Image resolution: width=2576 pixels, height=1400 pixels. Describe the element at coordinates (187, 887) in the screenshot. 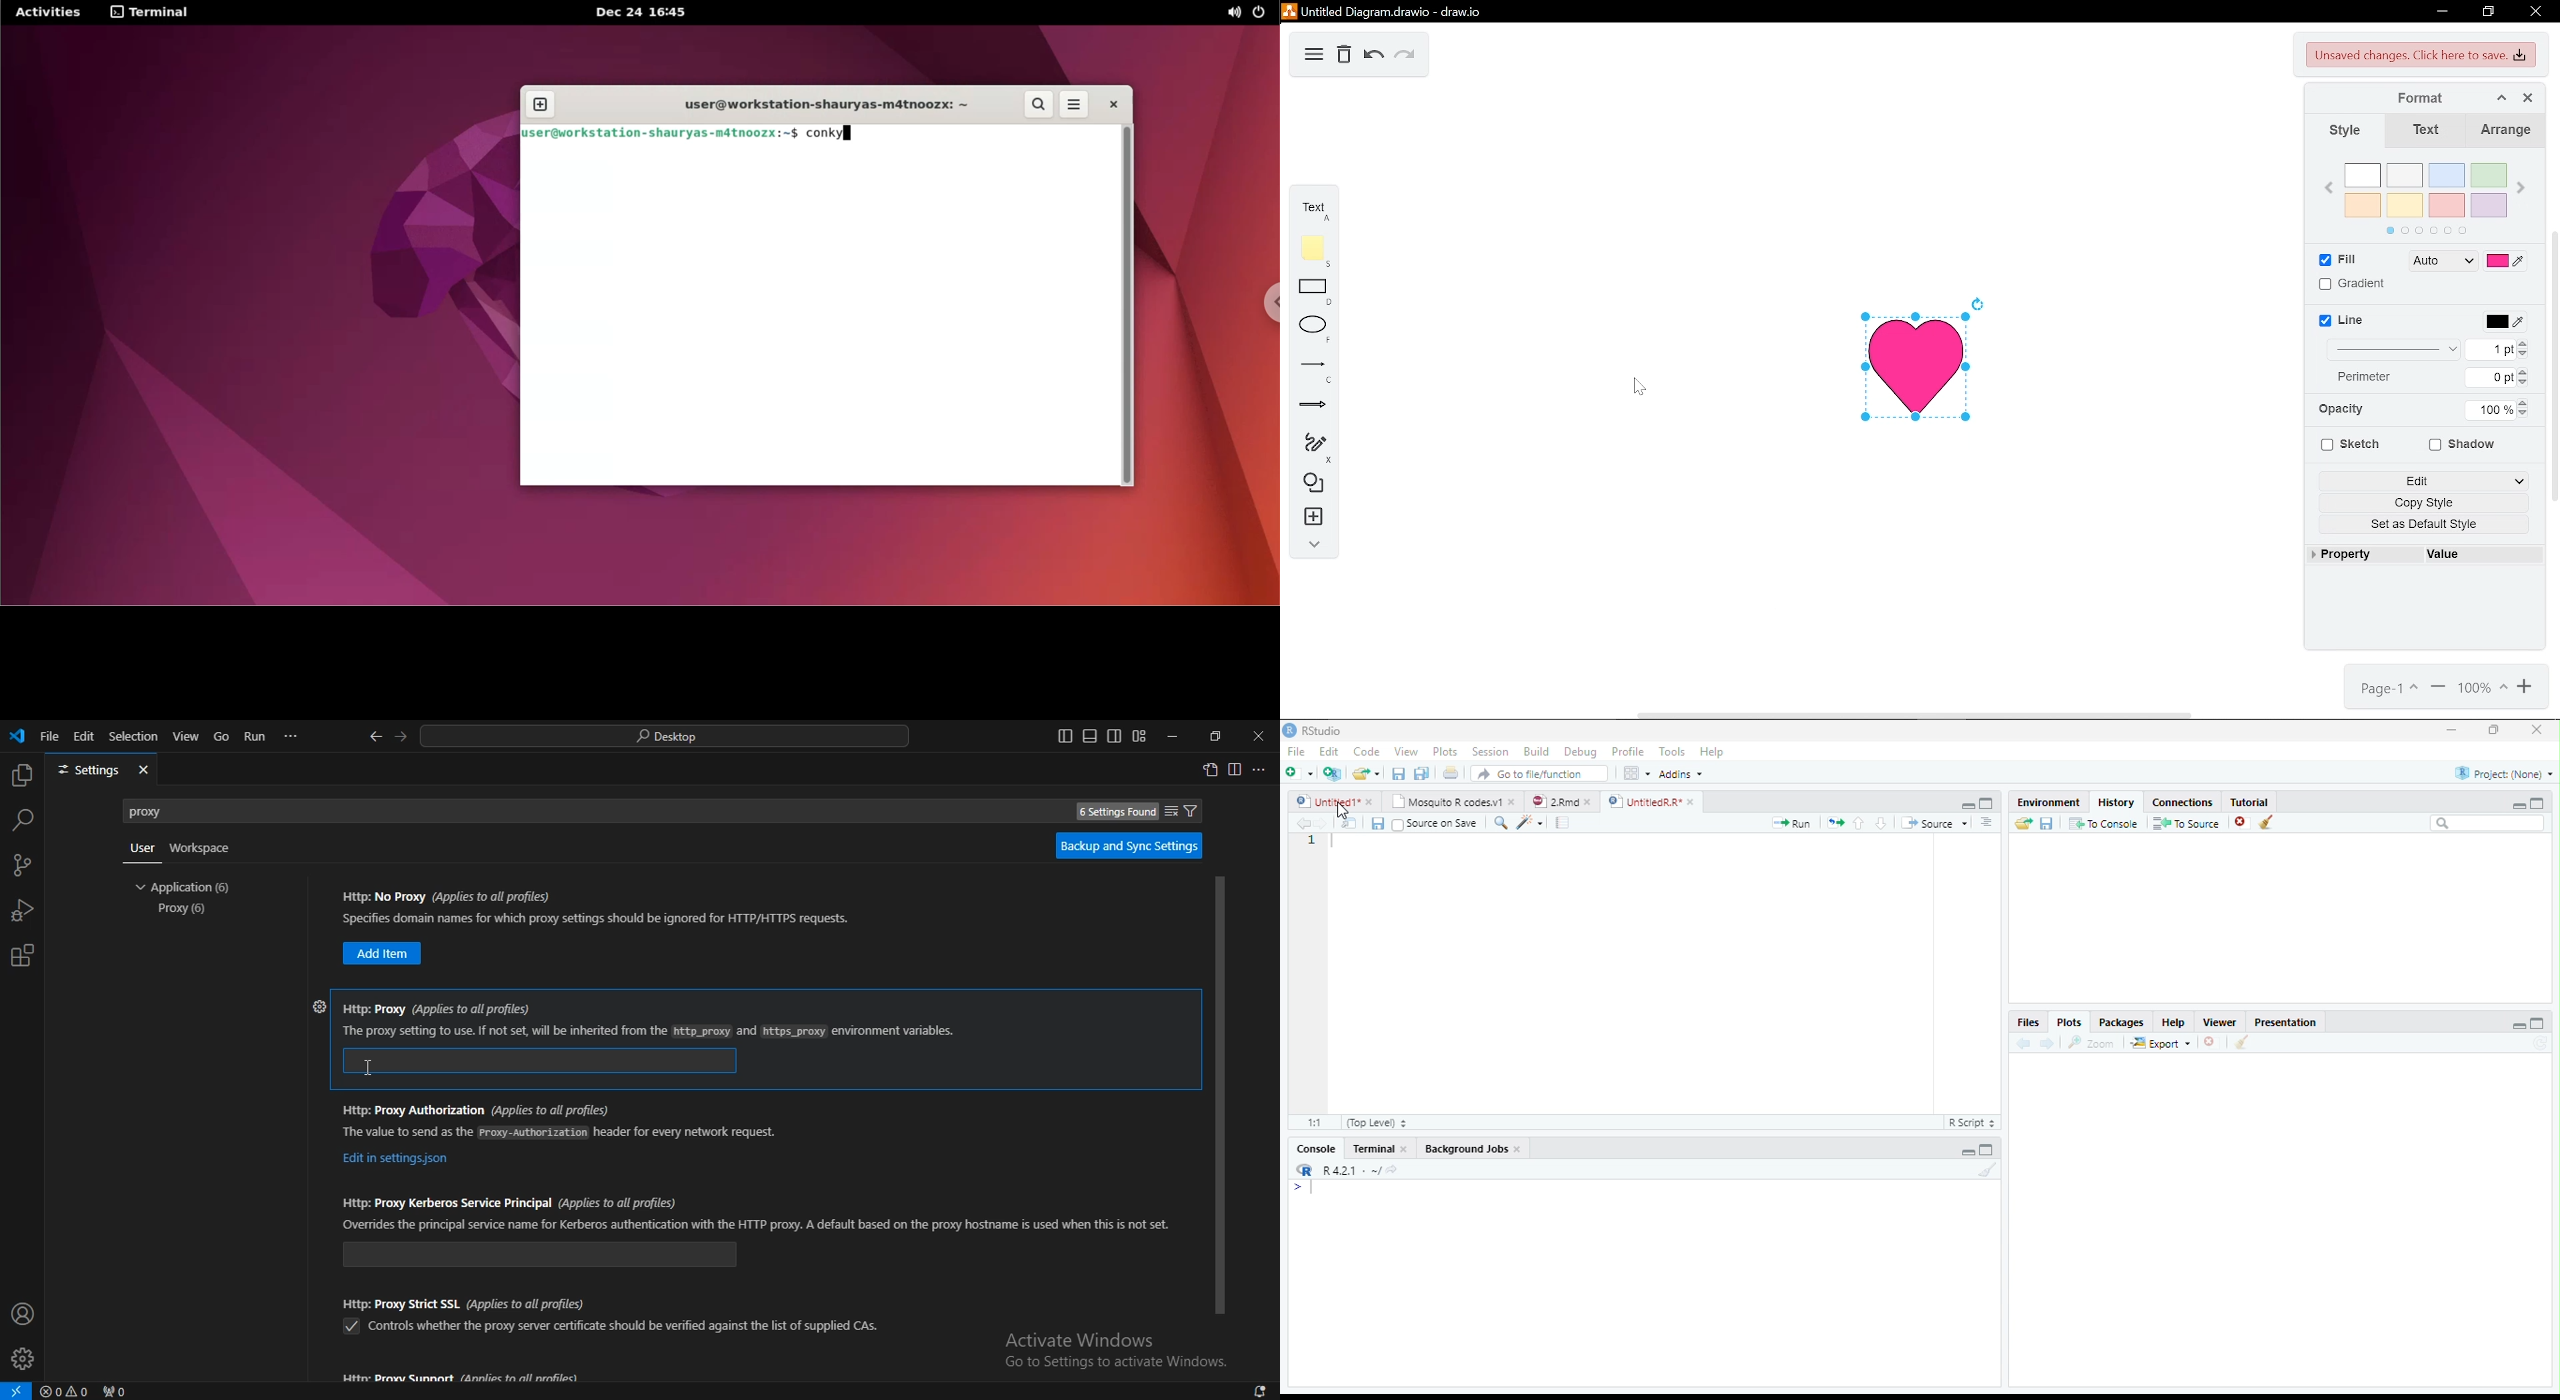

I see `application` at that location.